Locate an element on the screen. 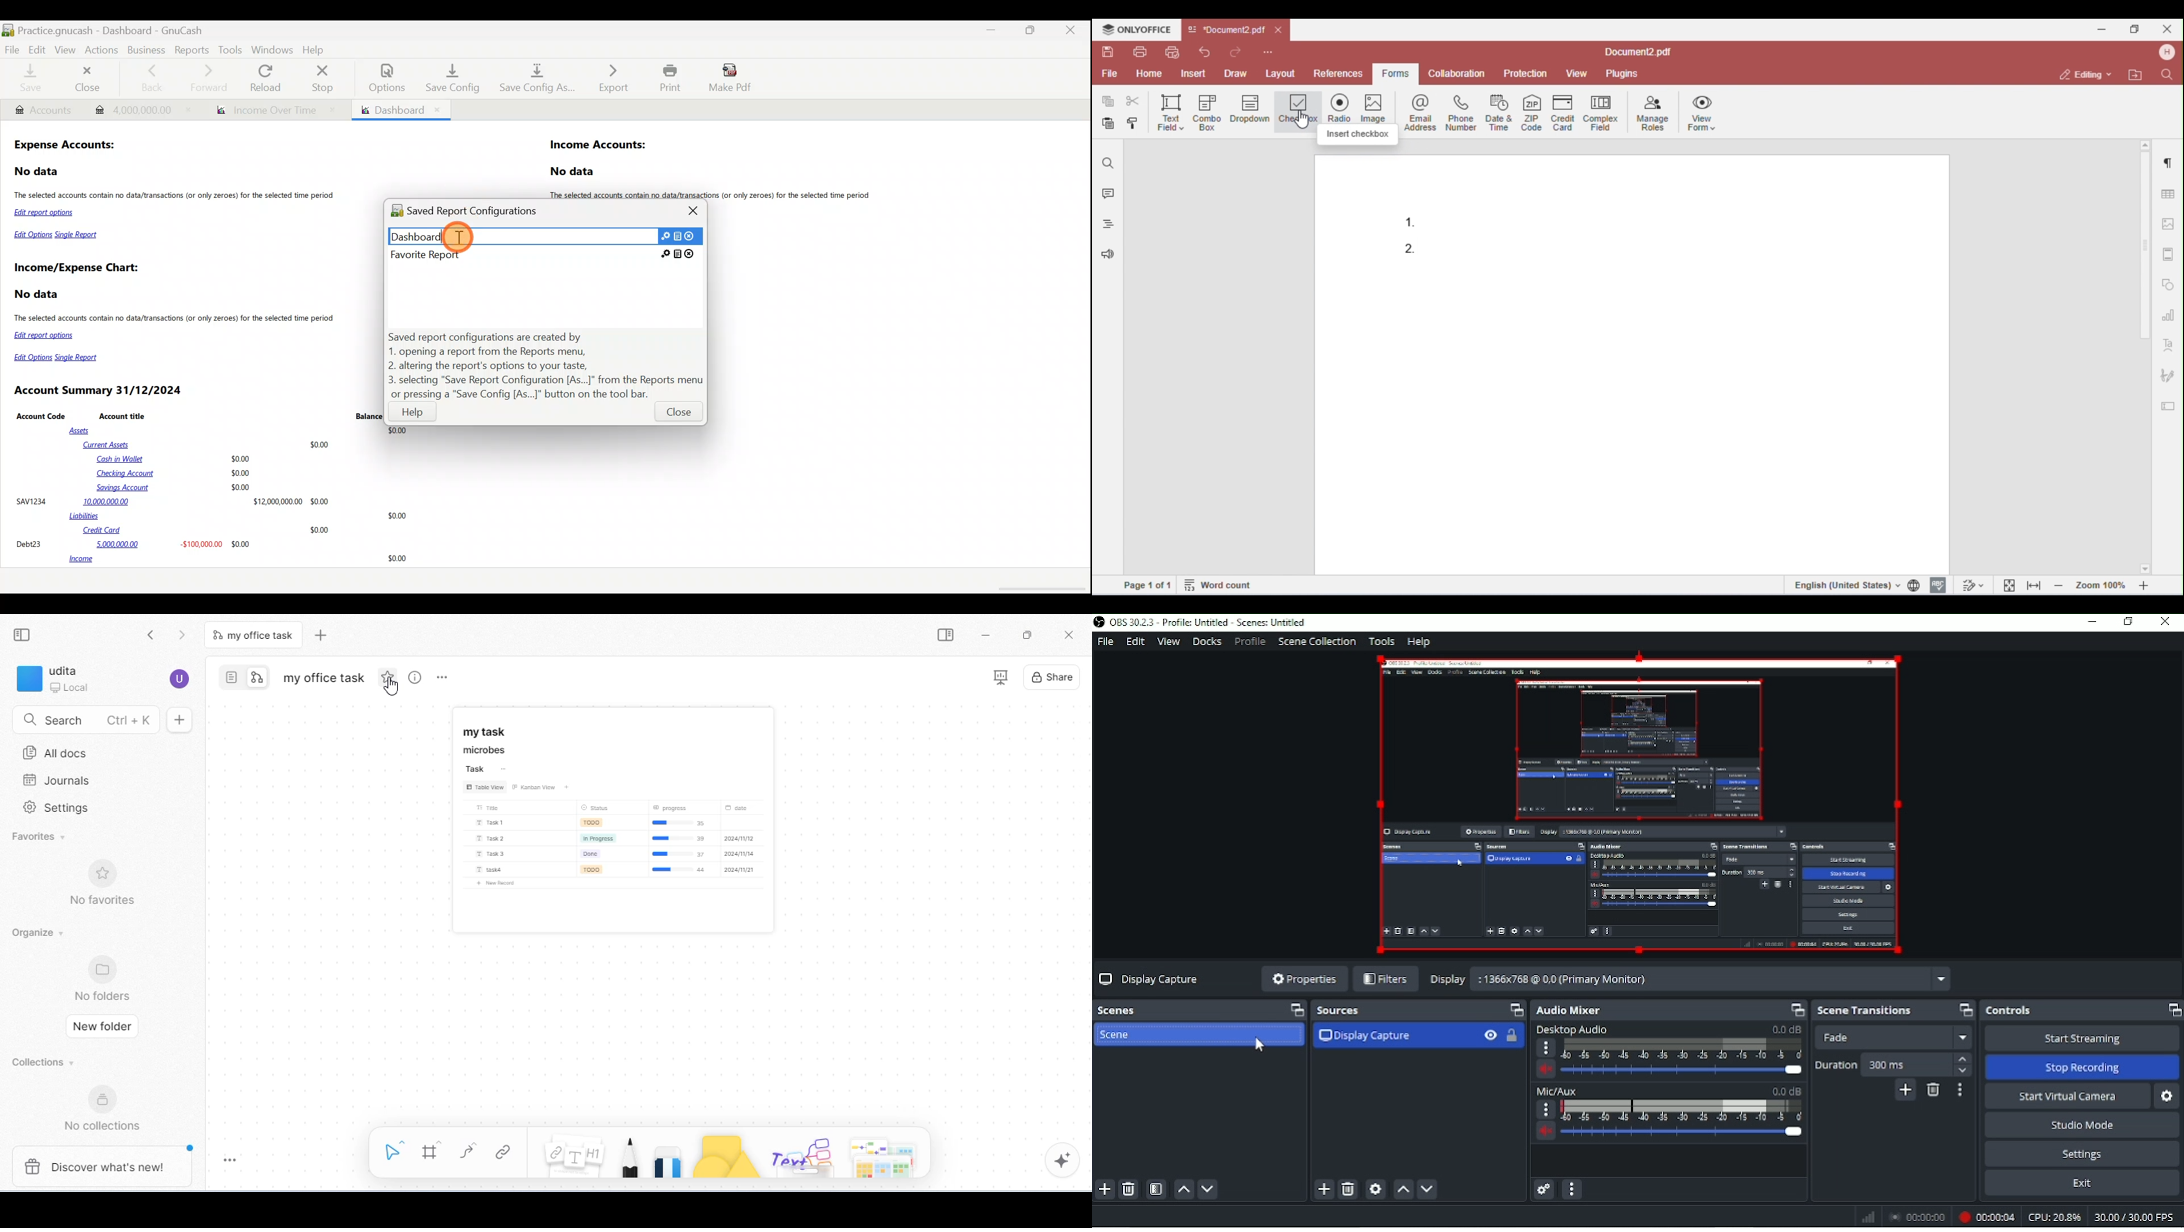 The width and height of the screenshot is (2184, 1232). Move scene up is located at coordinates (1184, 1190).